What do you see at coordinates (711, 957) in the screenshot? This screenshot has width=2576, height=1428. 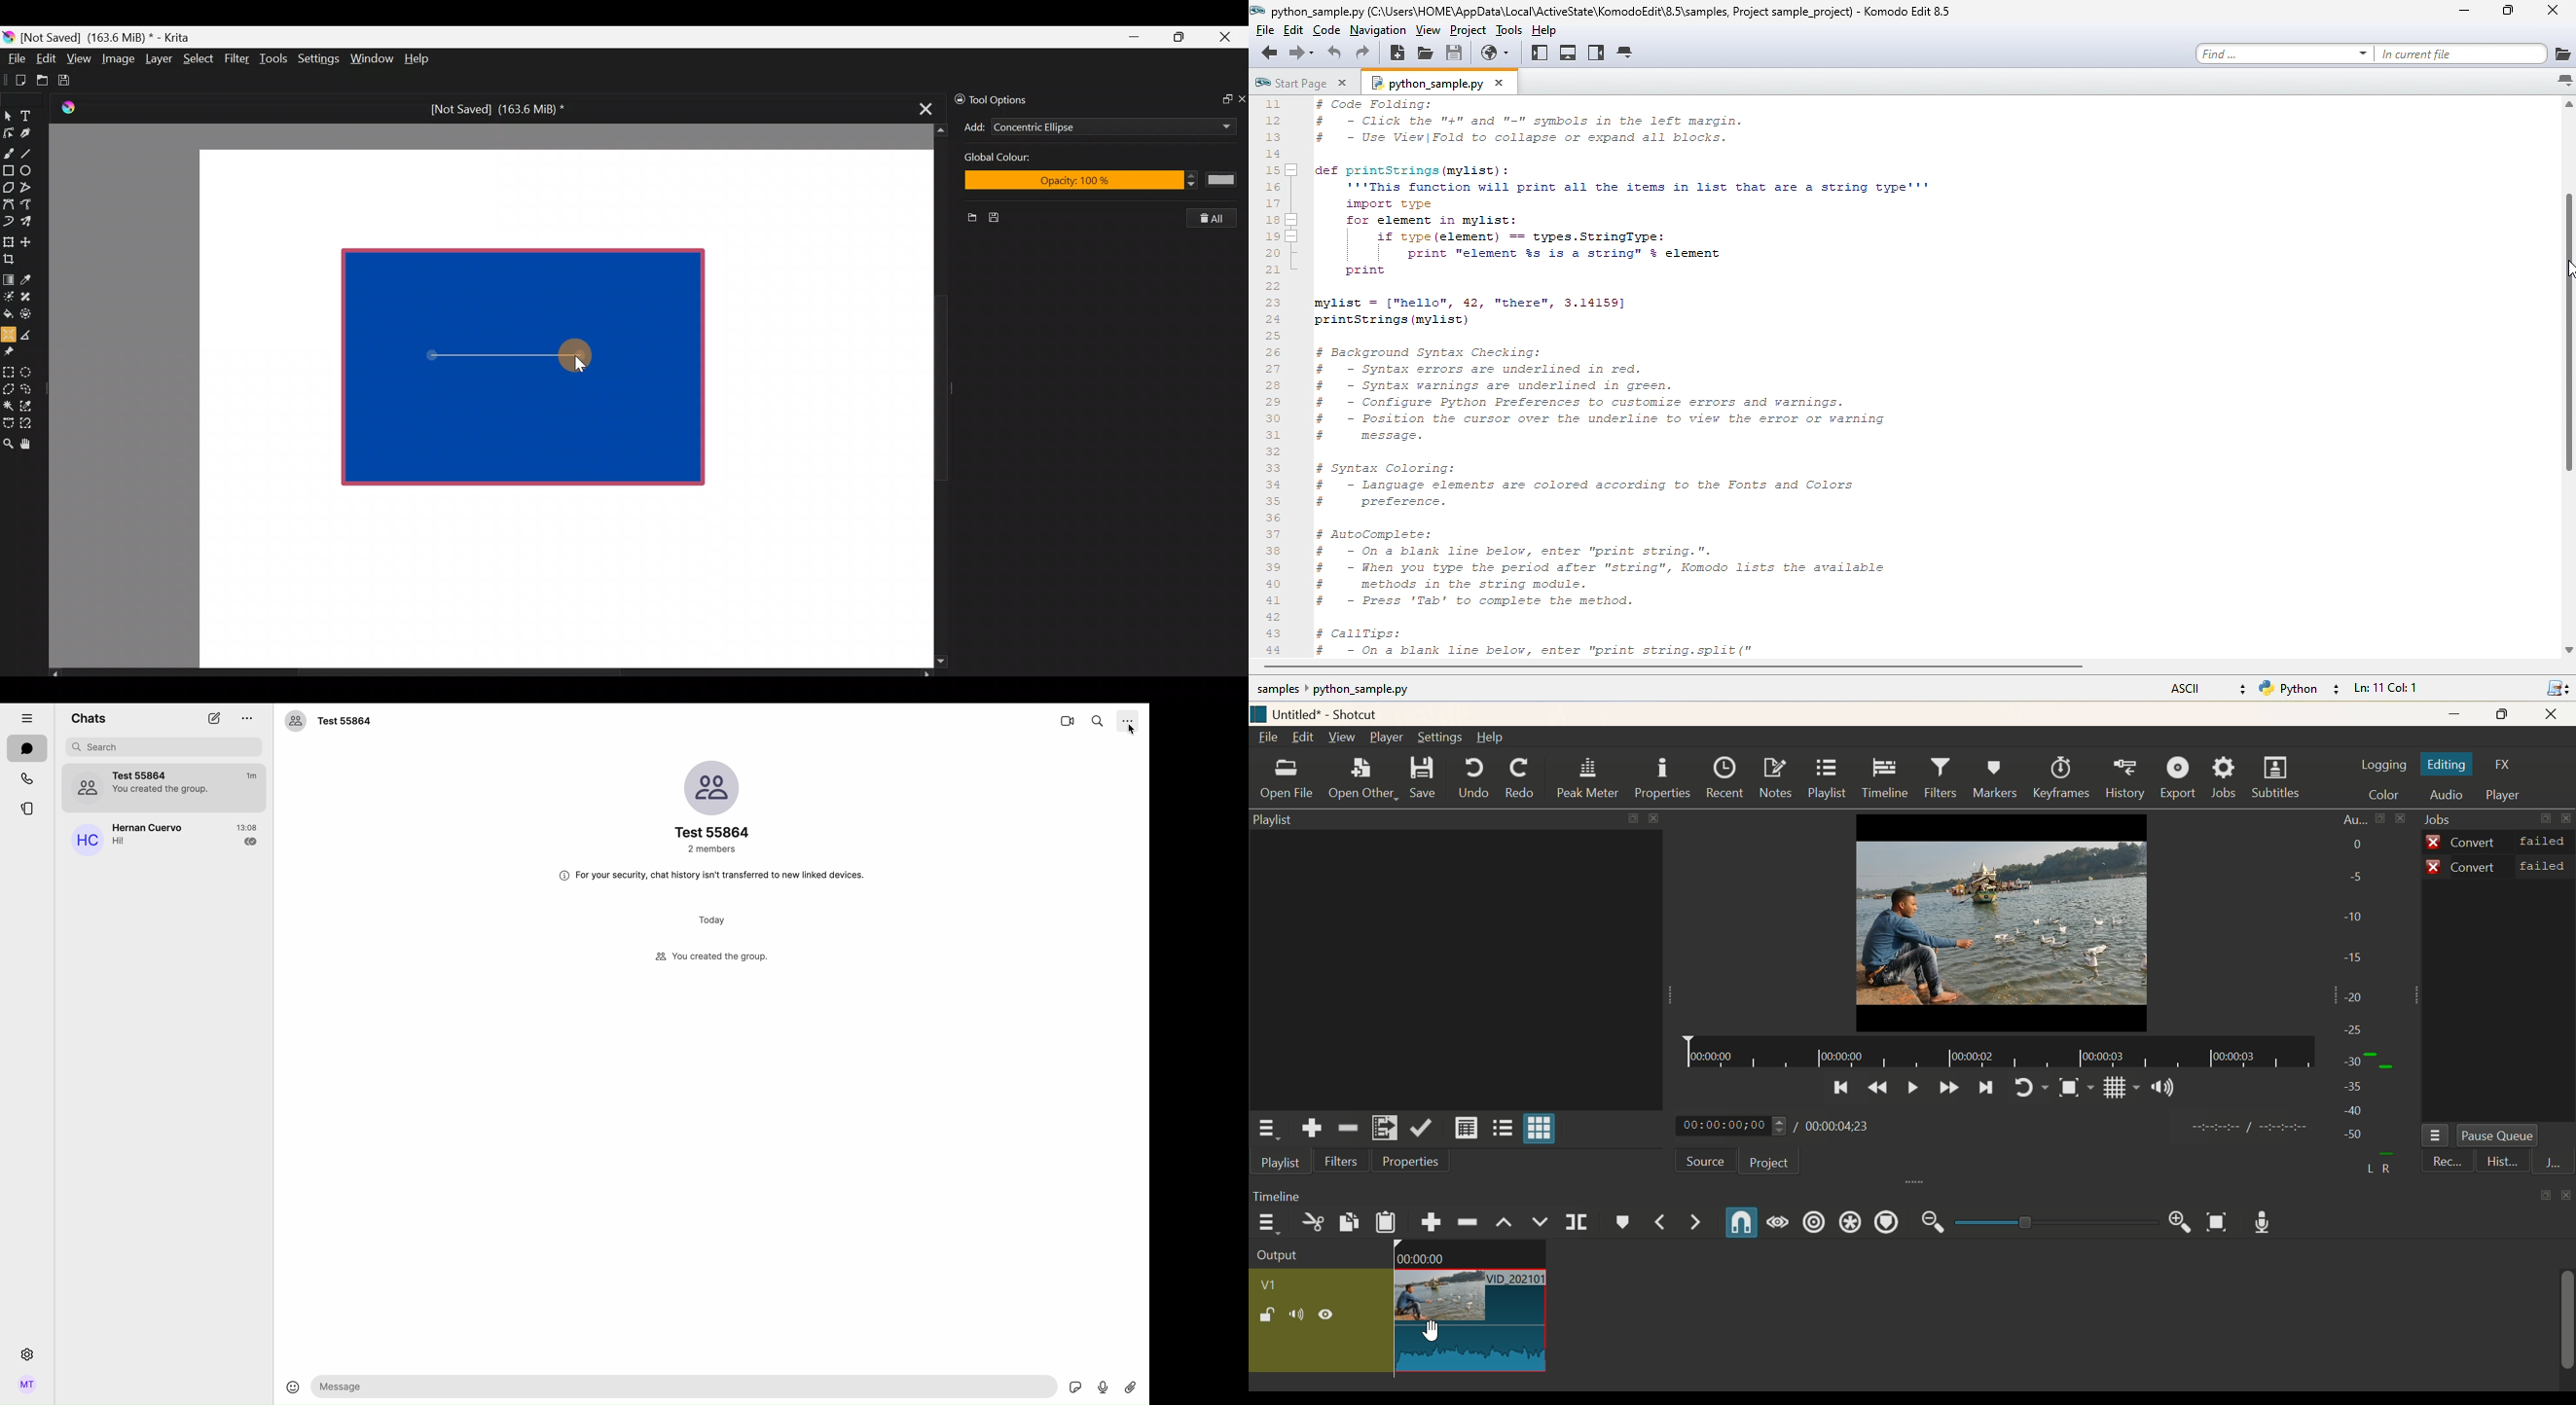 I see `created a group` at bounding box center [711, 957].